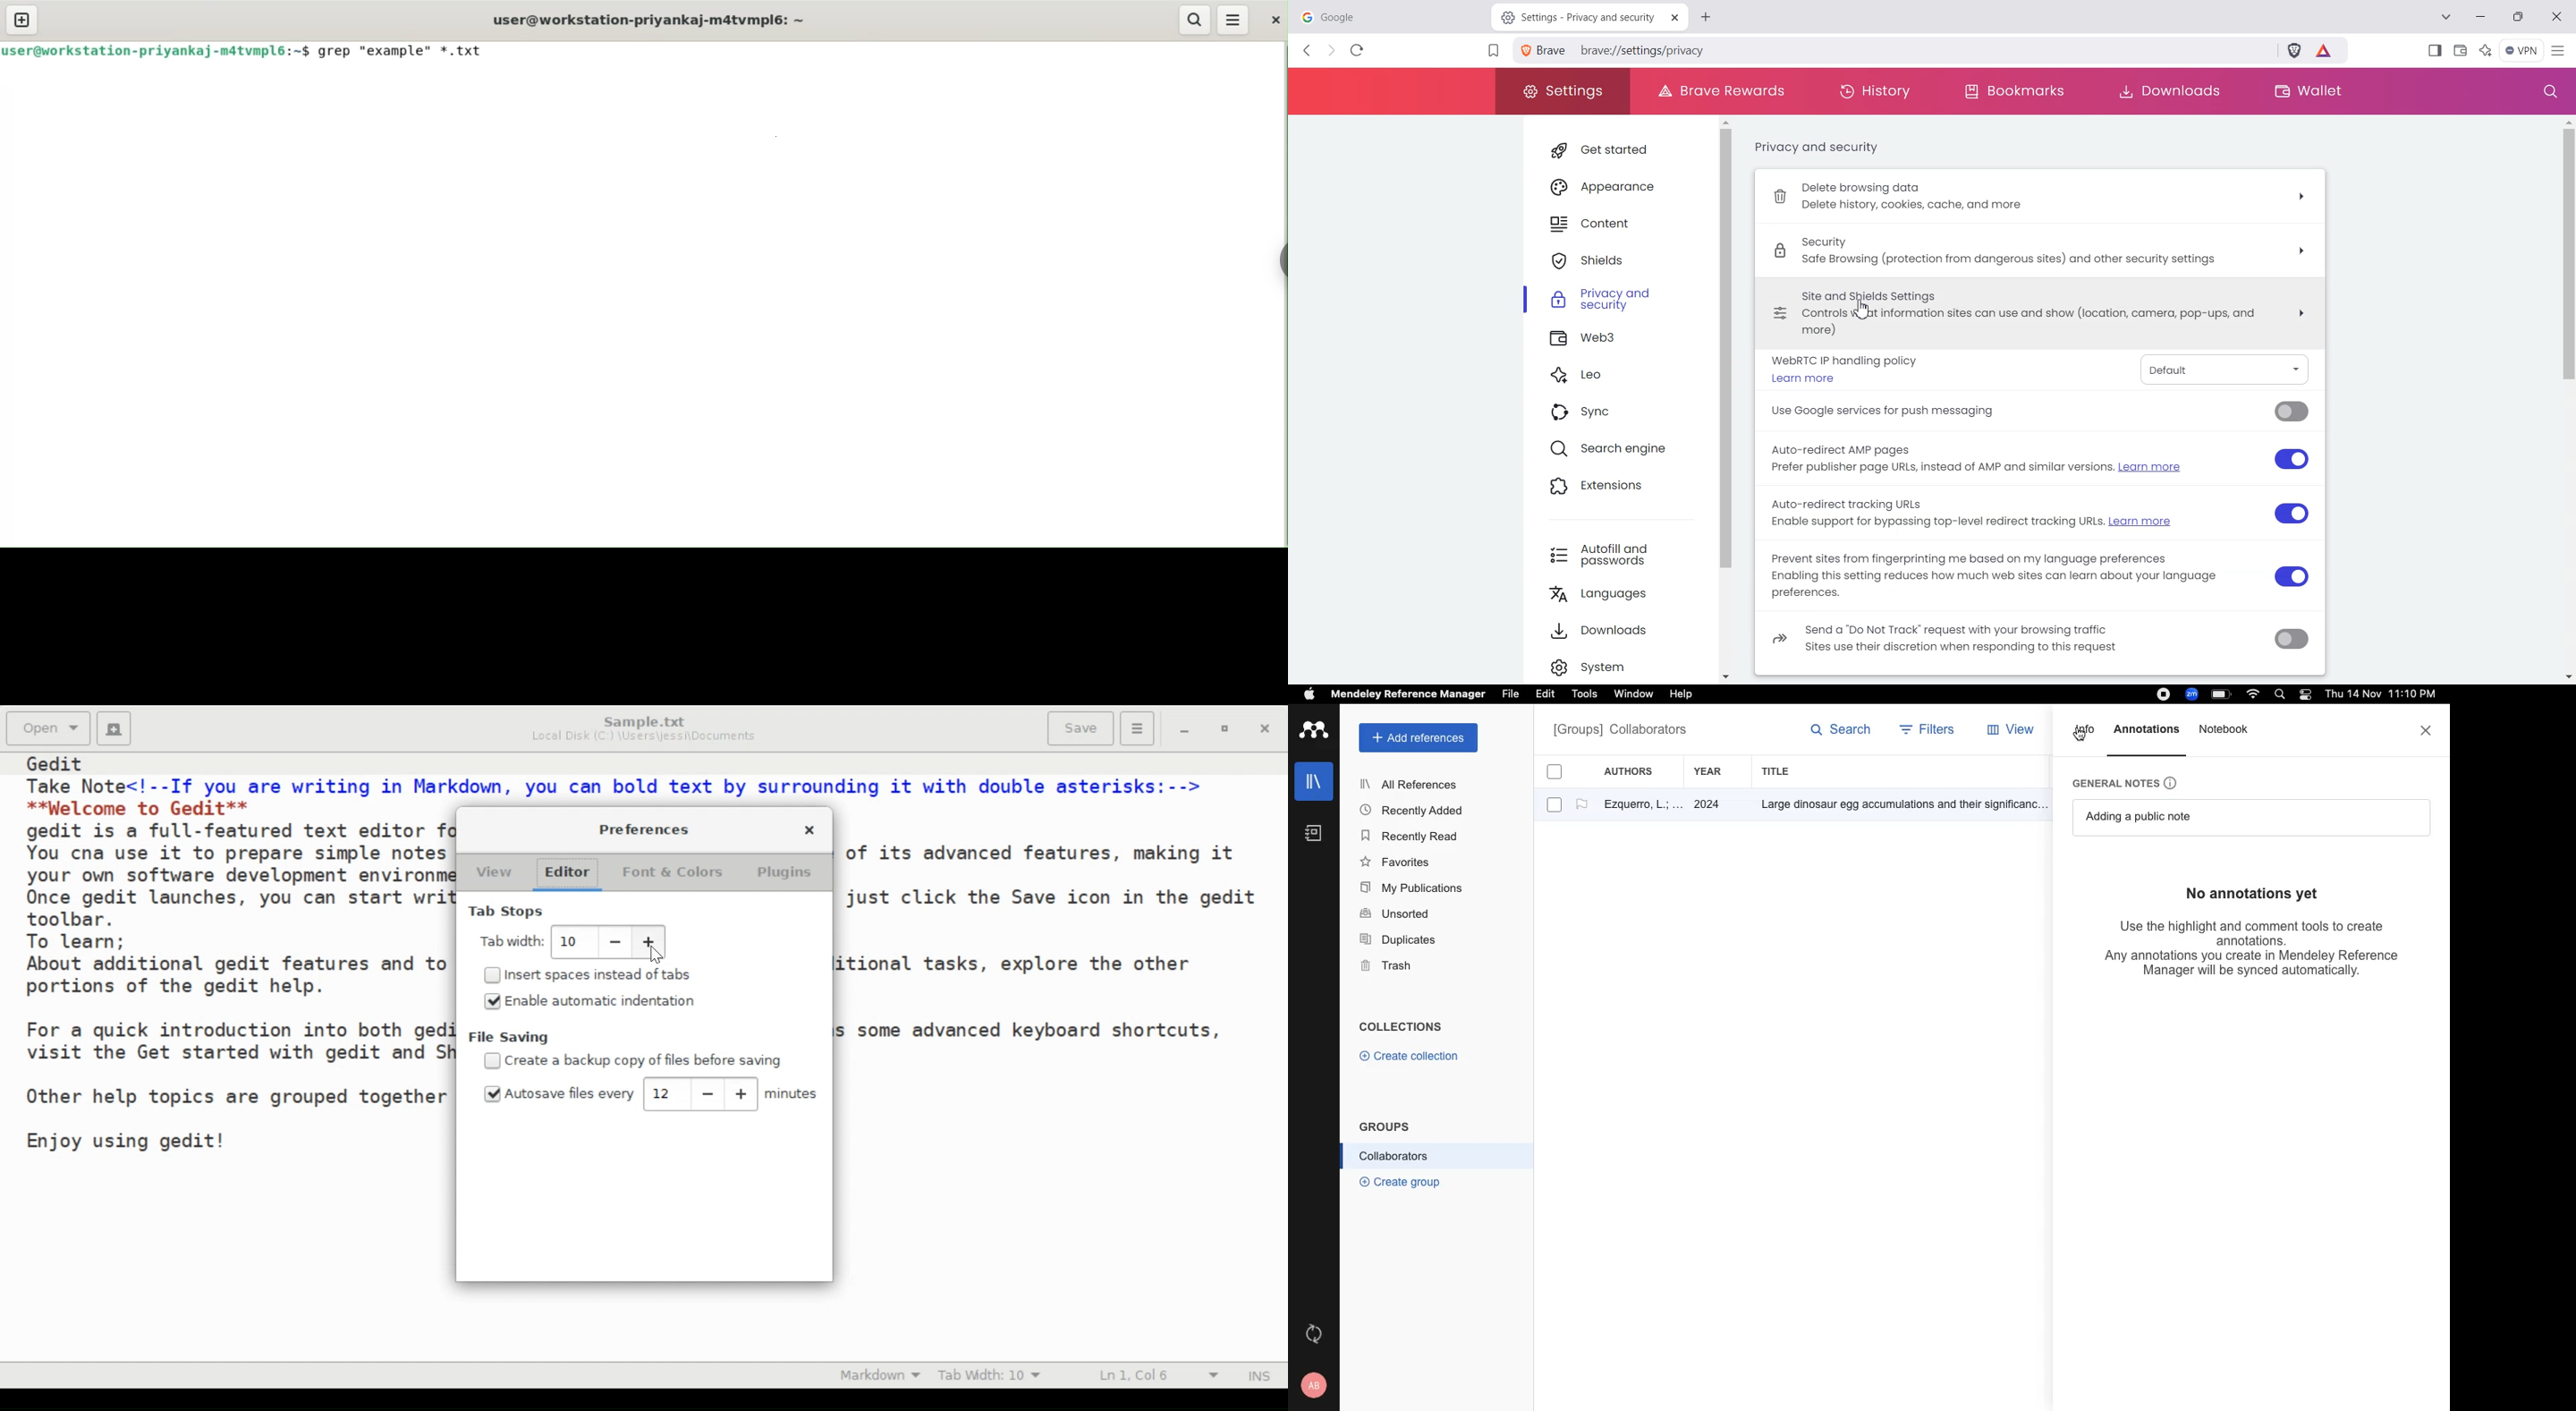  What do you see at coordinates (1399, 861) in the screenshot?
I see `Favorites` at bounding box center [1399, 861].